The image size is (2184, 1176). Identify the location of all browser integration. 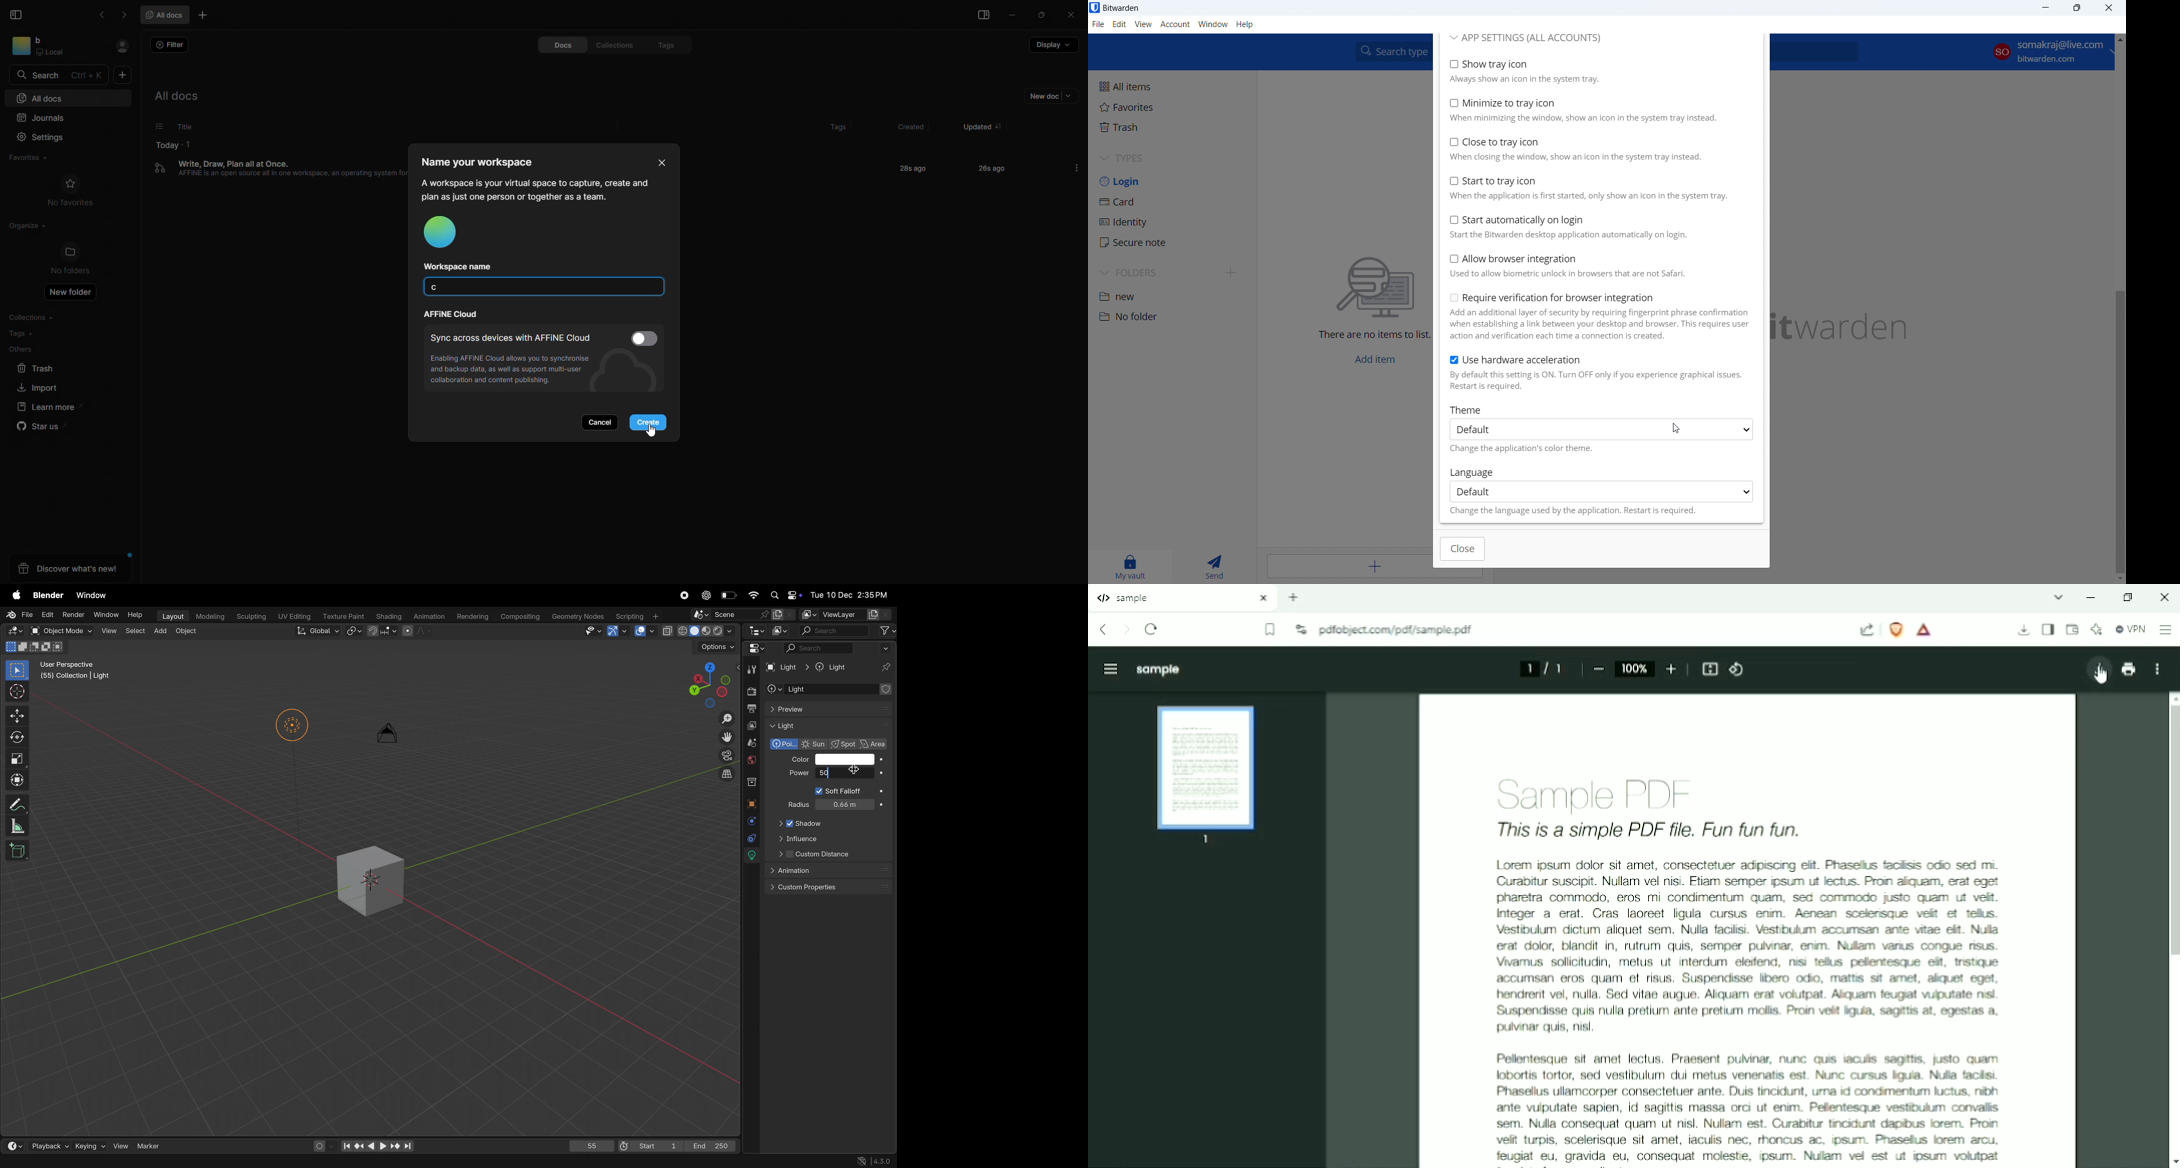
(1598, 266).